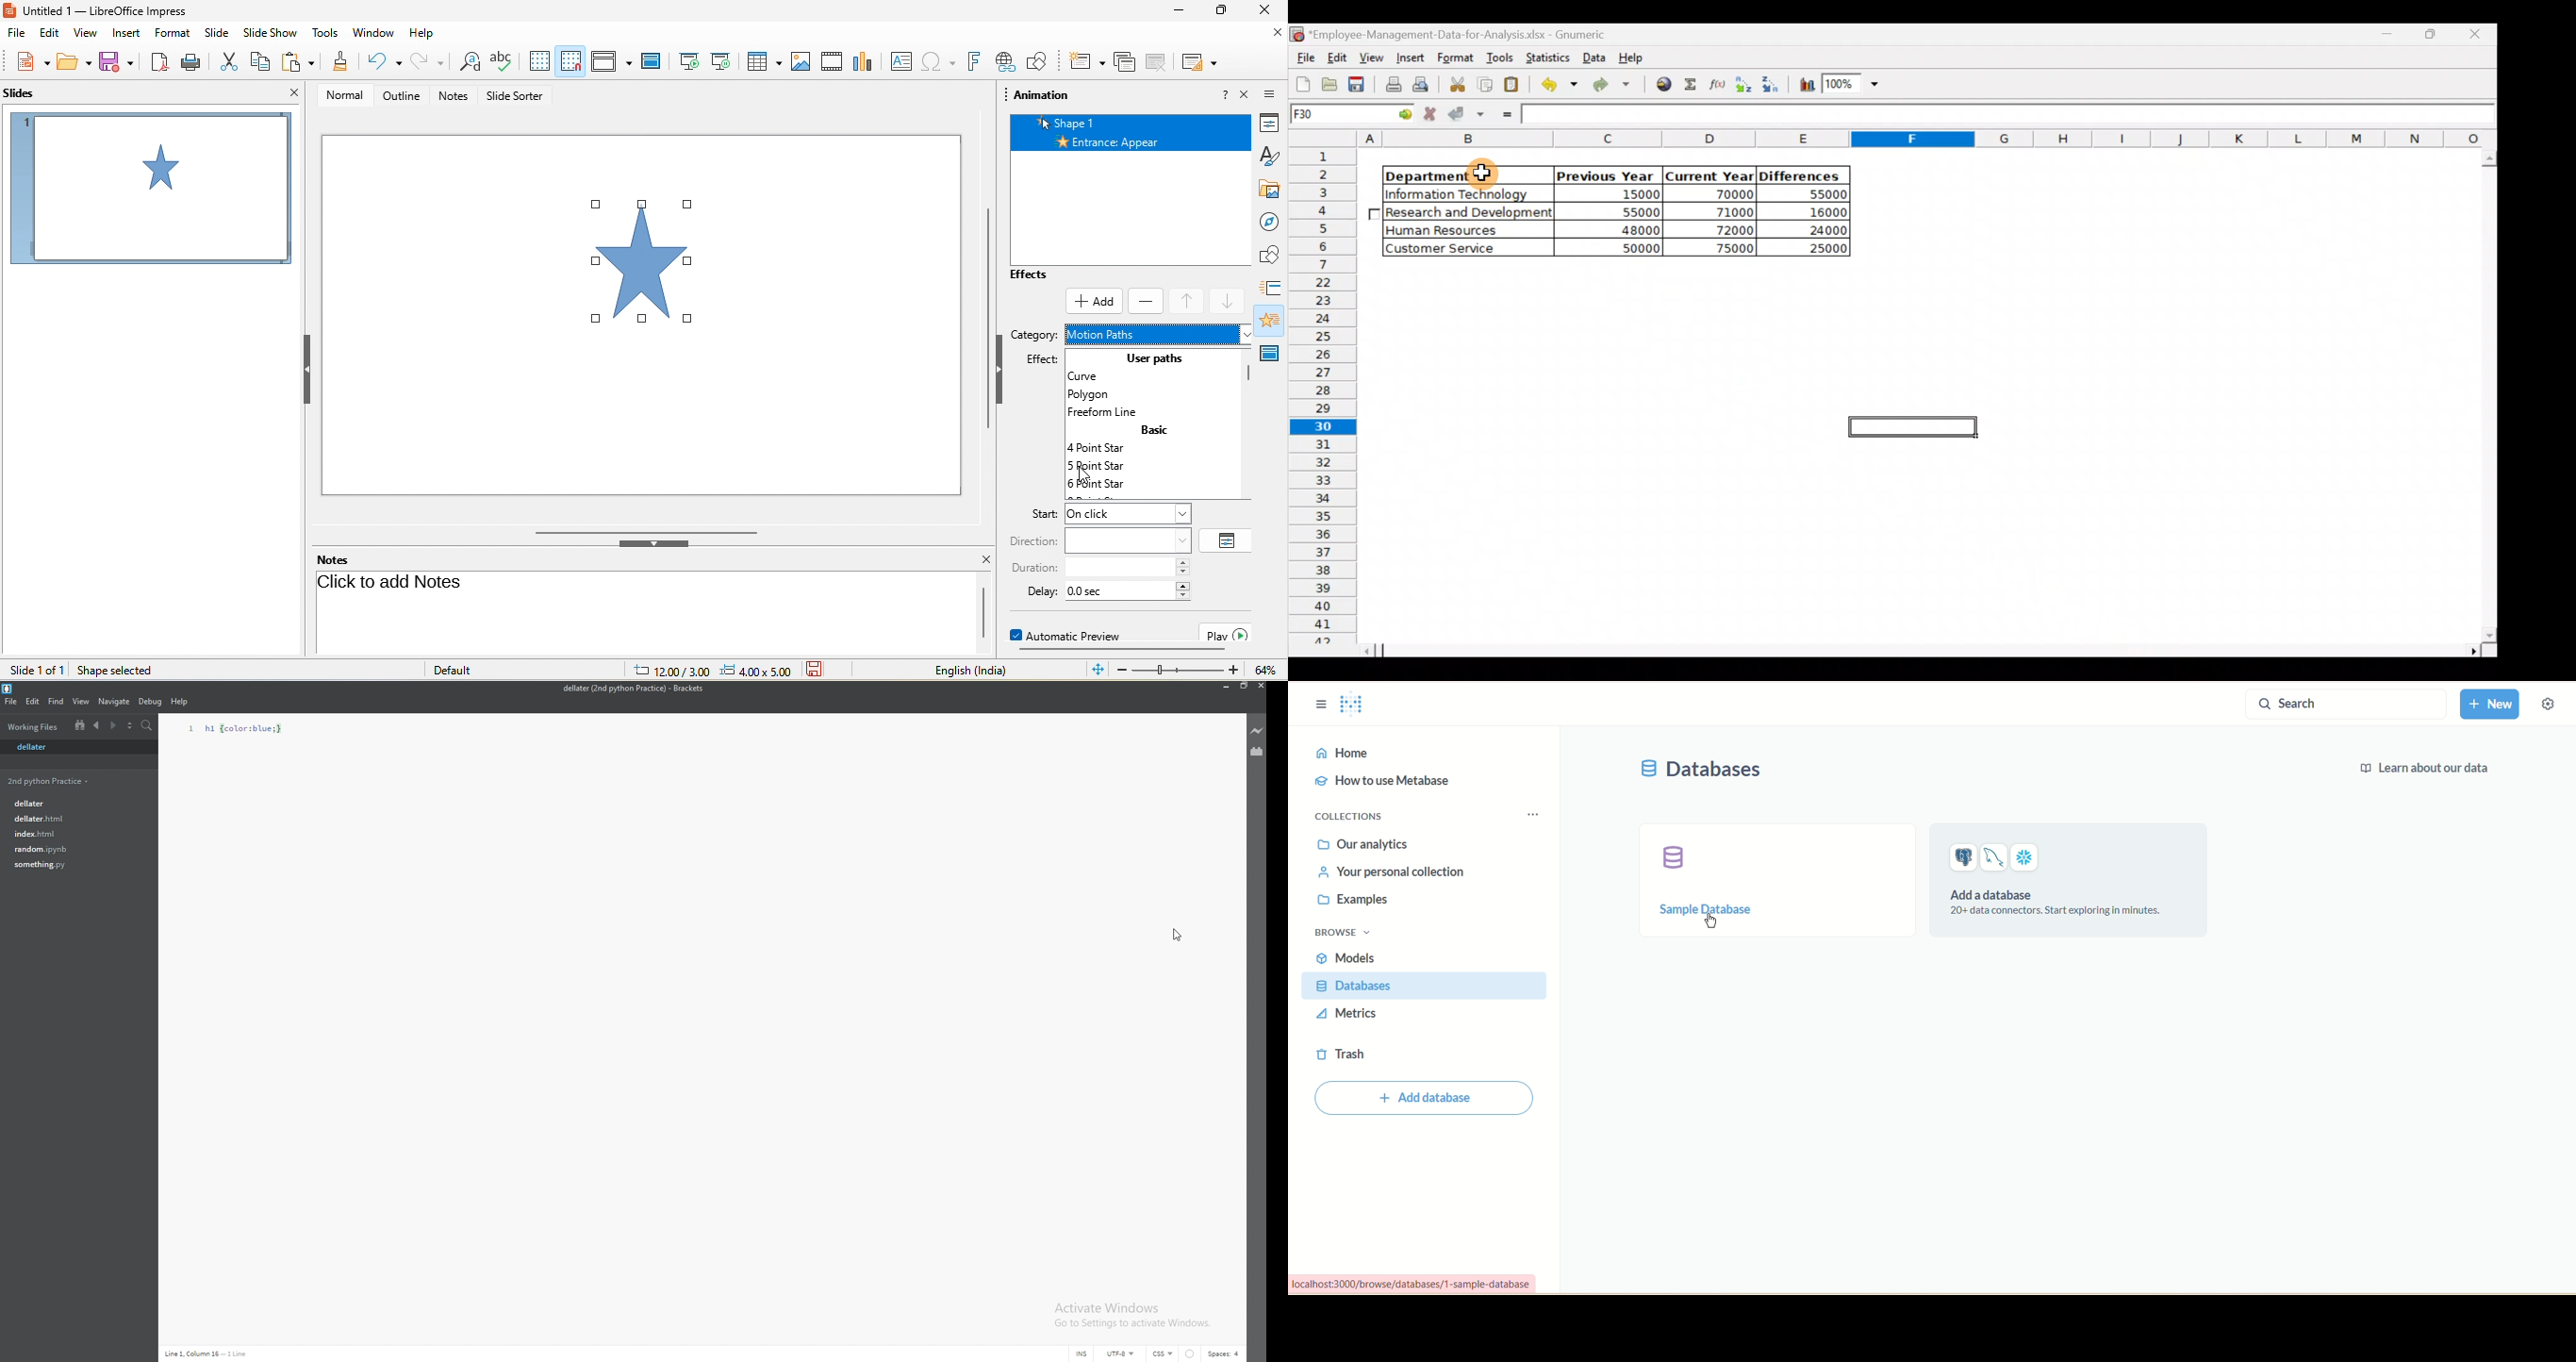 This screenshot has height=1372, width=2576. What do you see at coordinates (1818, 212) in the screenshot?
I see `16000` at bounding box center [1818, 212].